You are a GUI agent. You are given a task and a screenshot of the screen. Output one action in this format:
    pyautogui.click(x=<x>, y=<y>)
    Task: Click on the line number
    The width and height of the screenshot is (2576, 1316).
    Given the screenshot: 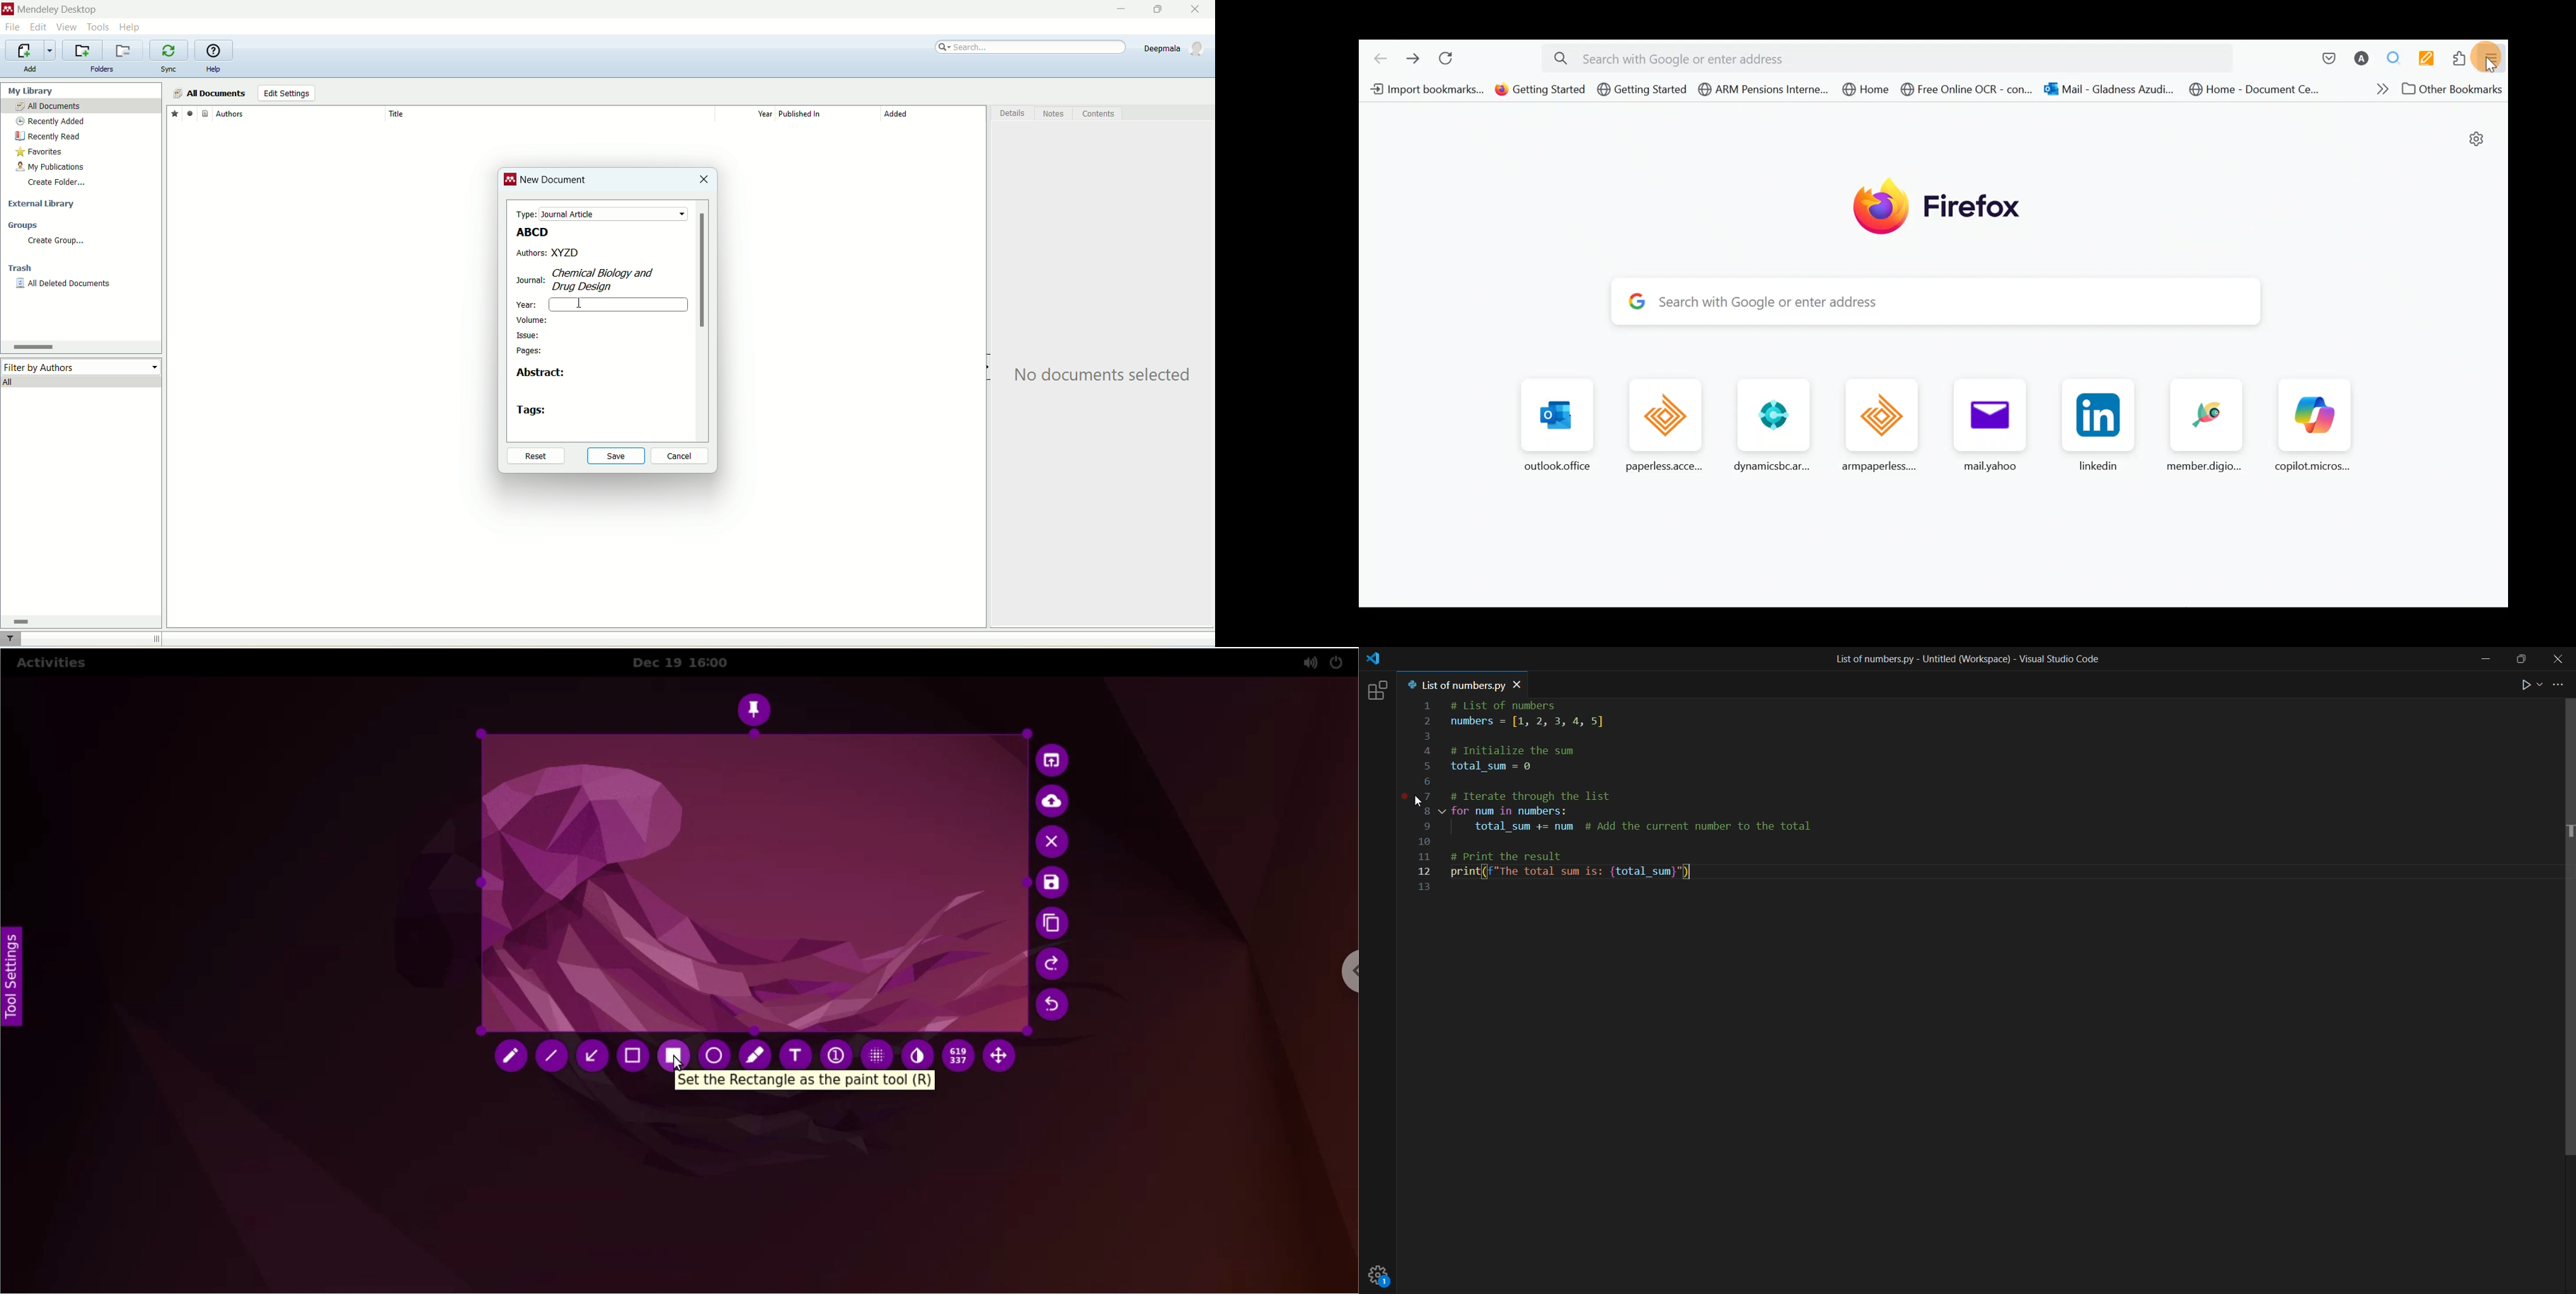 What is the action you would take?
    pyautogui.click(x=1431, y=799)
    